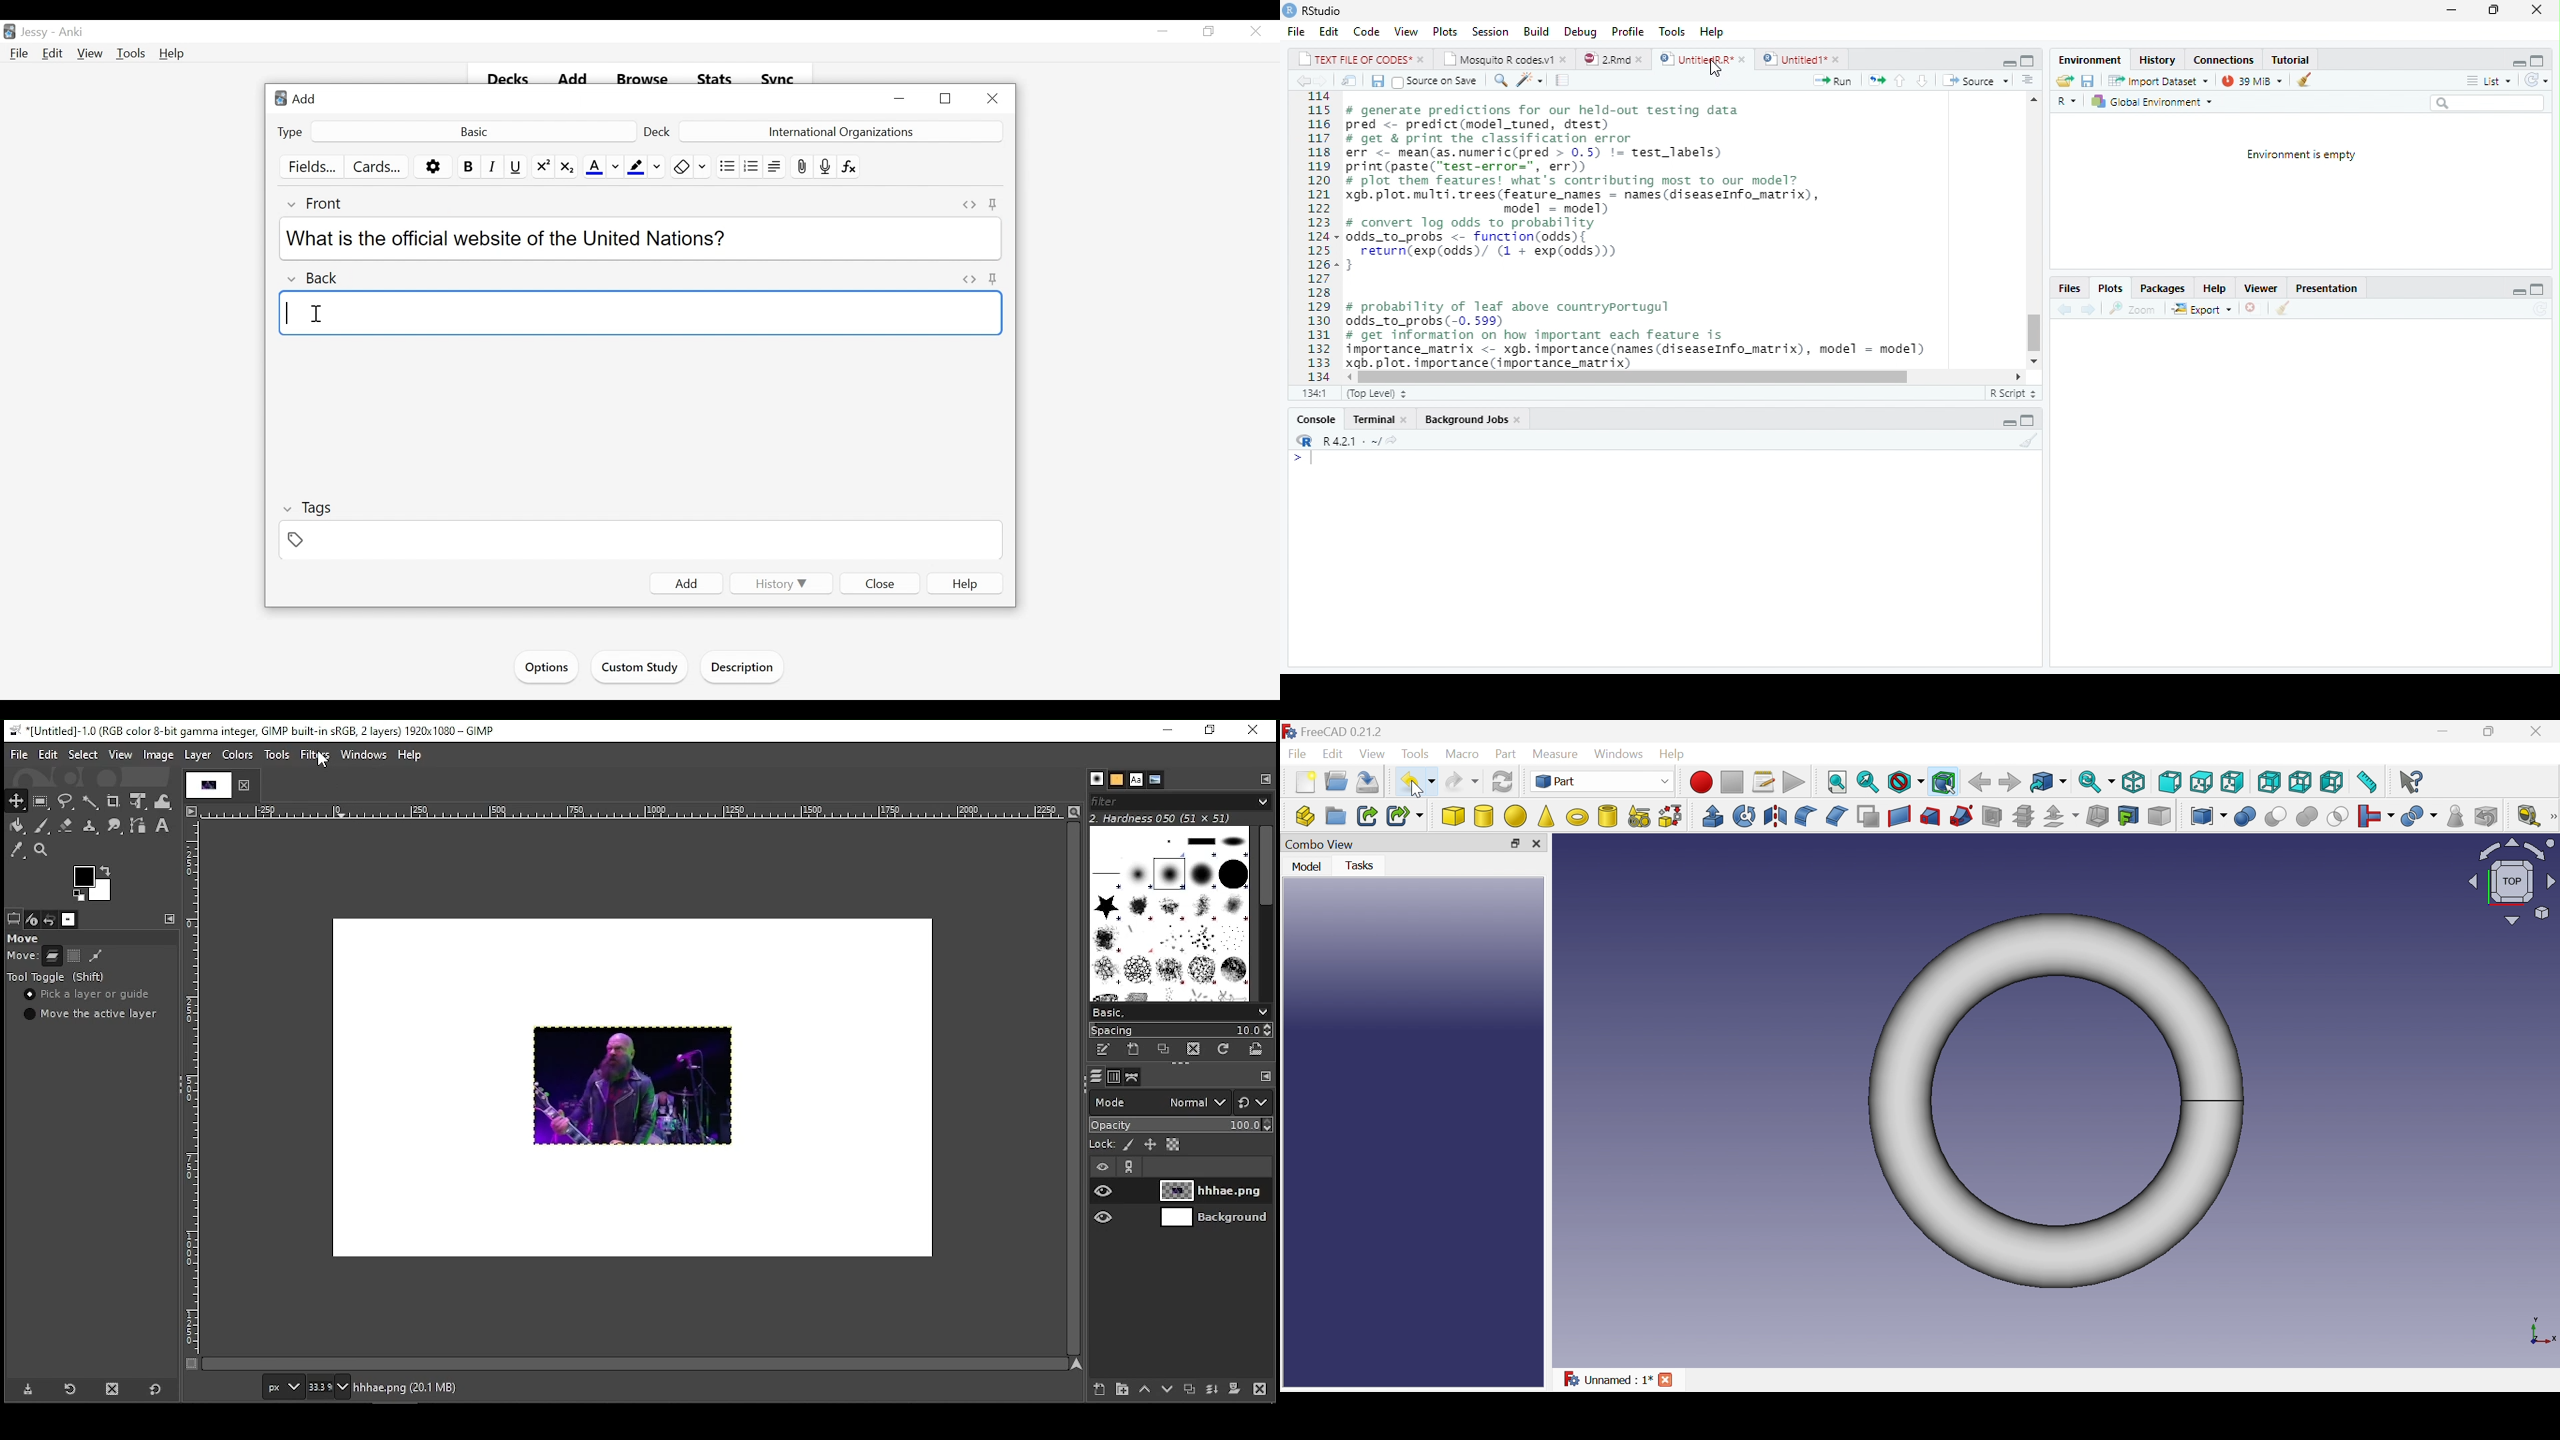  What do you see at coordinates (713, 77) in the screenshot?
I see `Stats` at bounding box center [713, 77].